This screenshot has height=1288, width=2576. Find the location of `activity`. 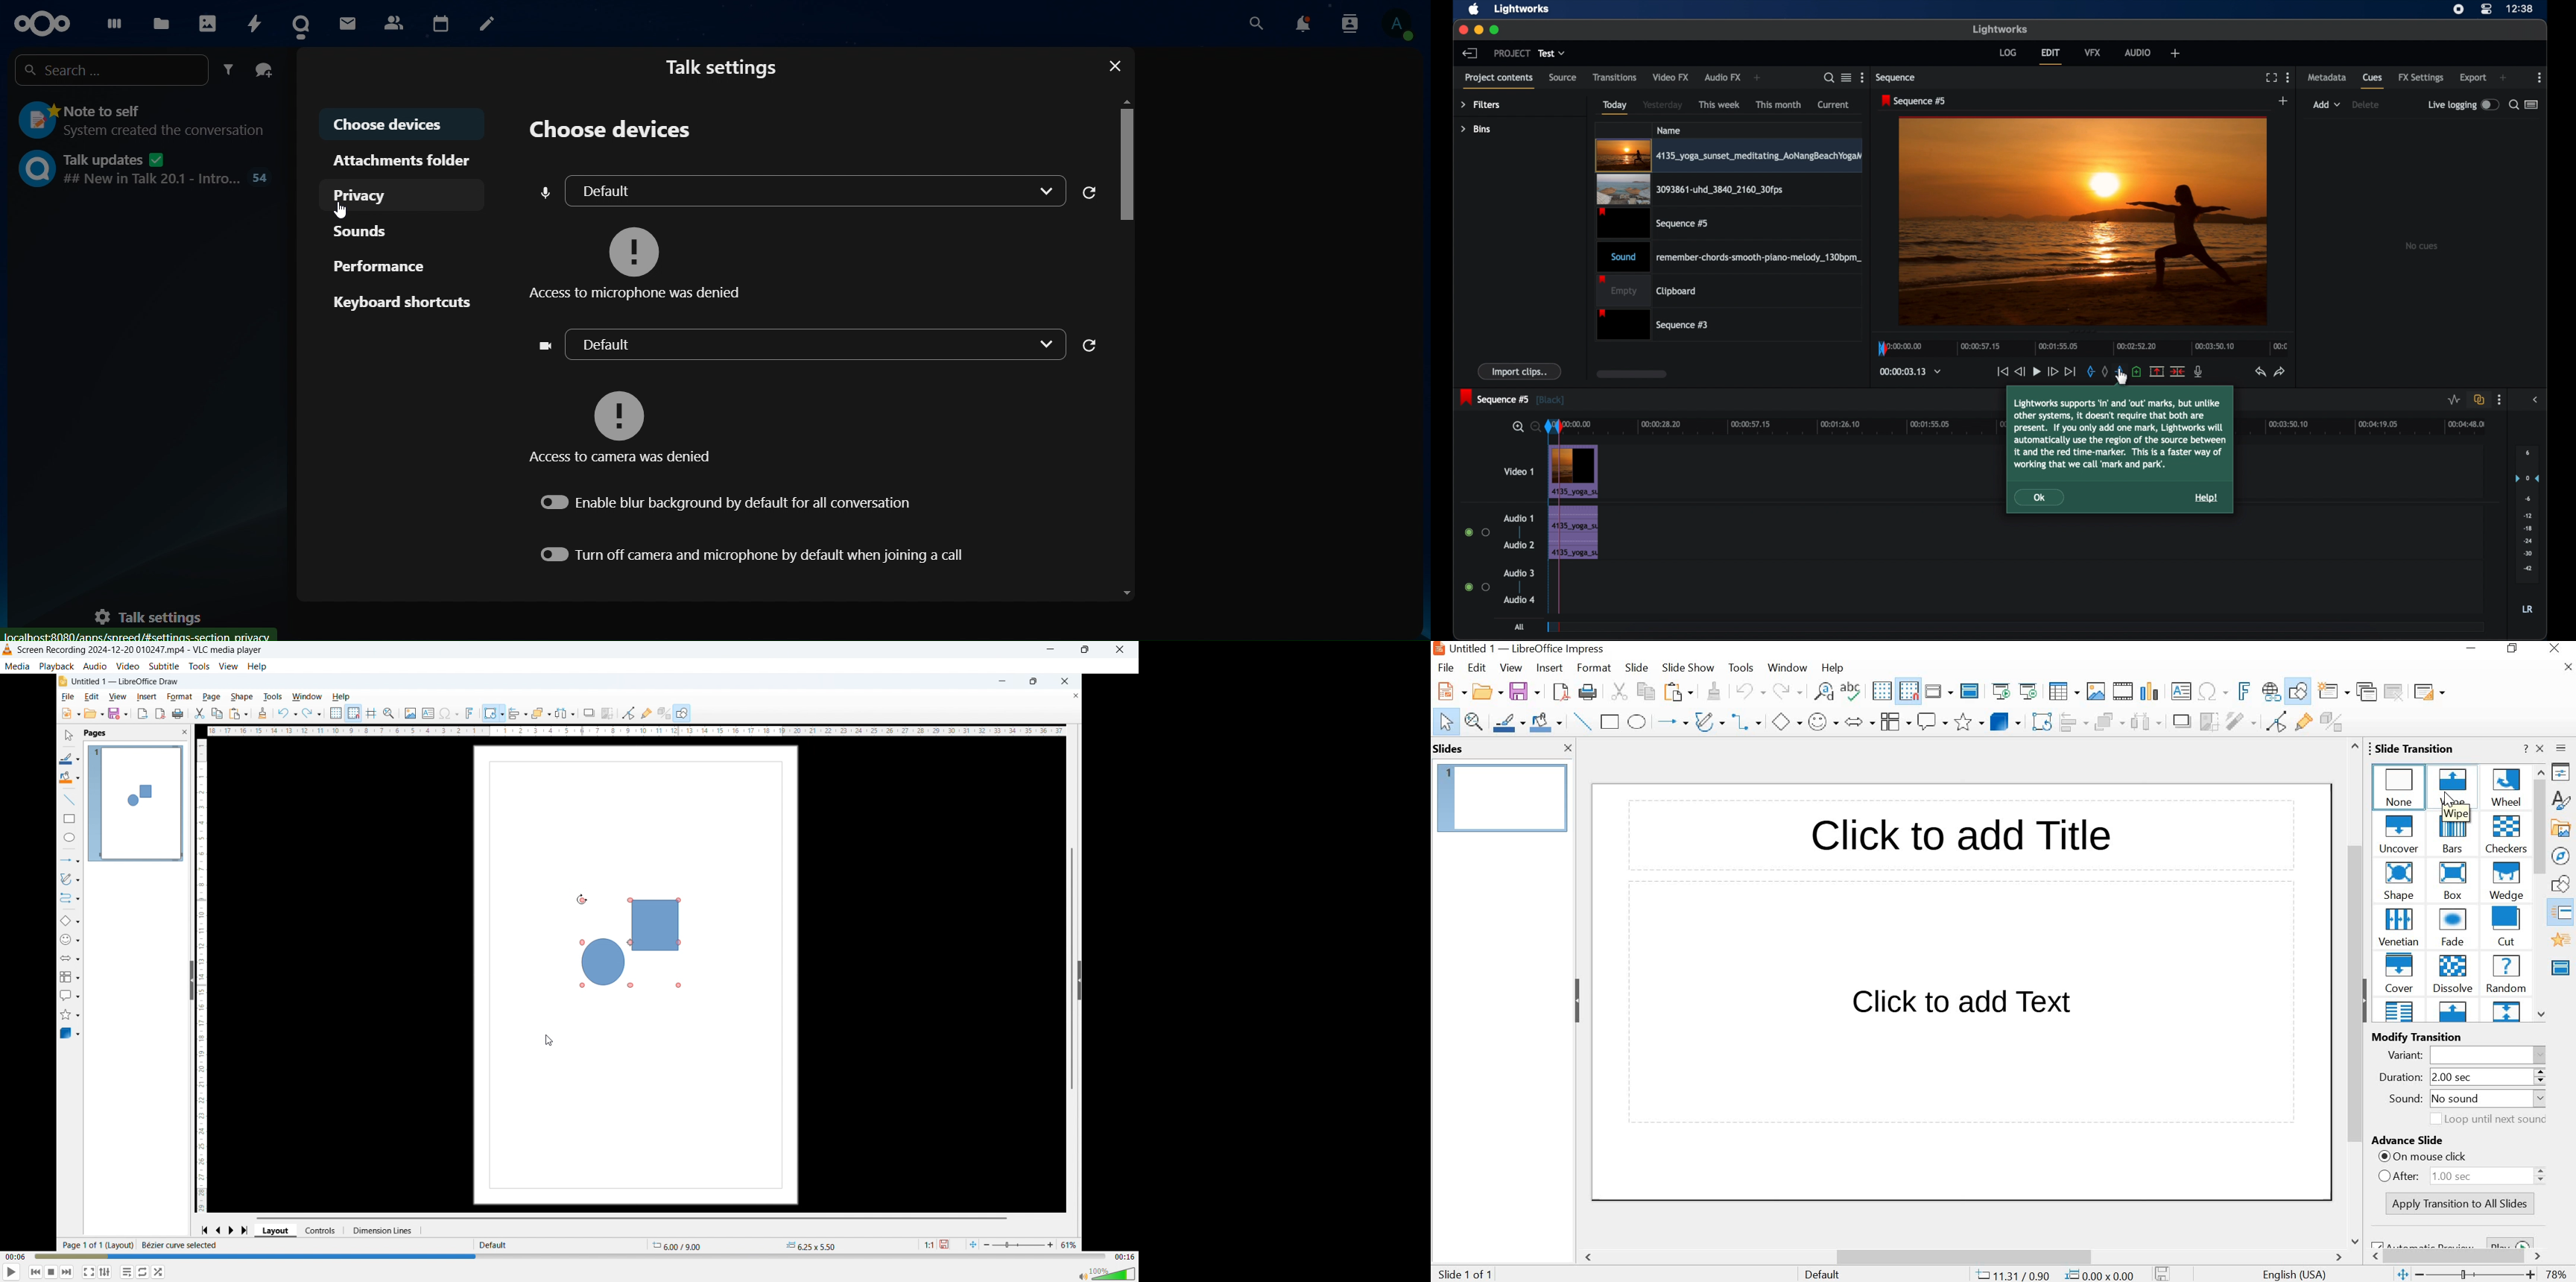

activity is located at coordinates (255, 22).